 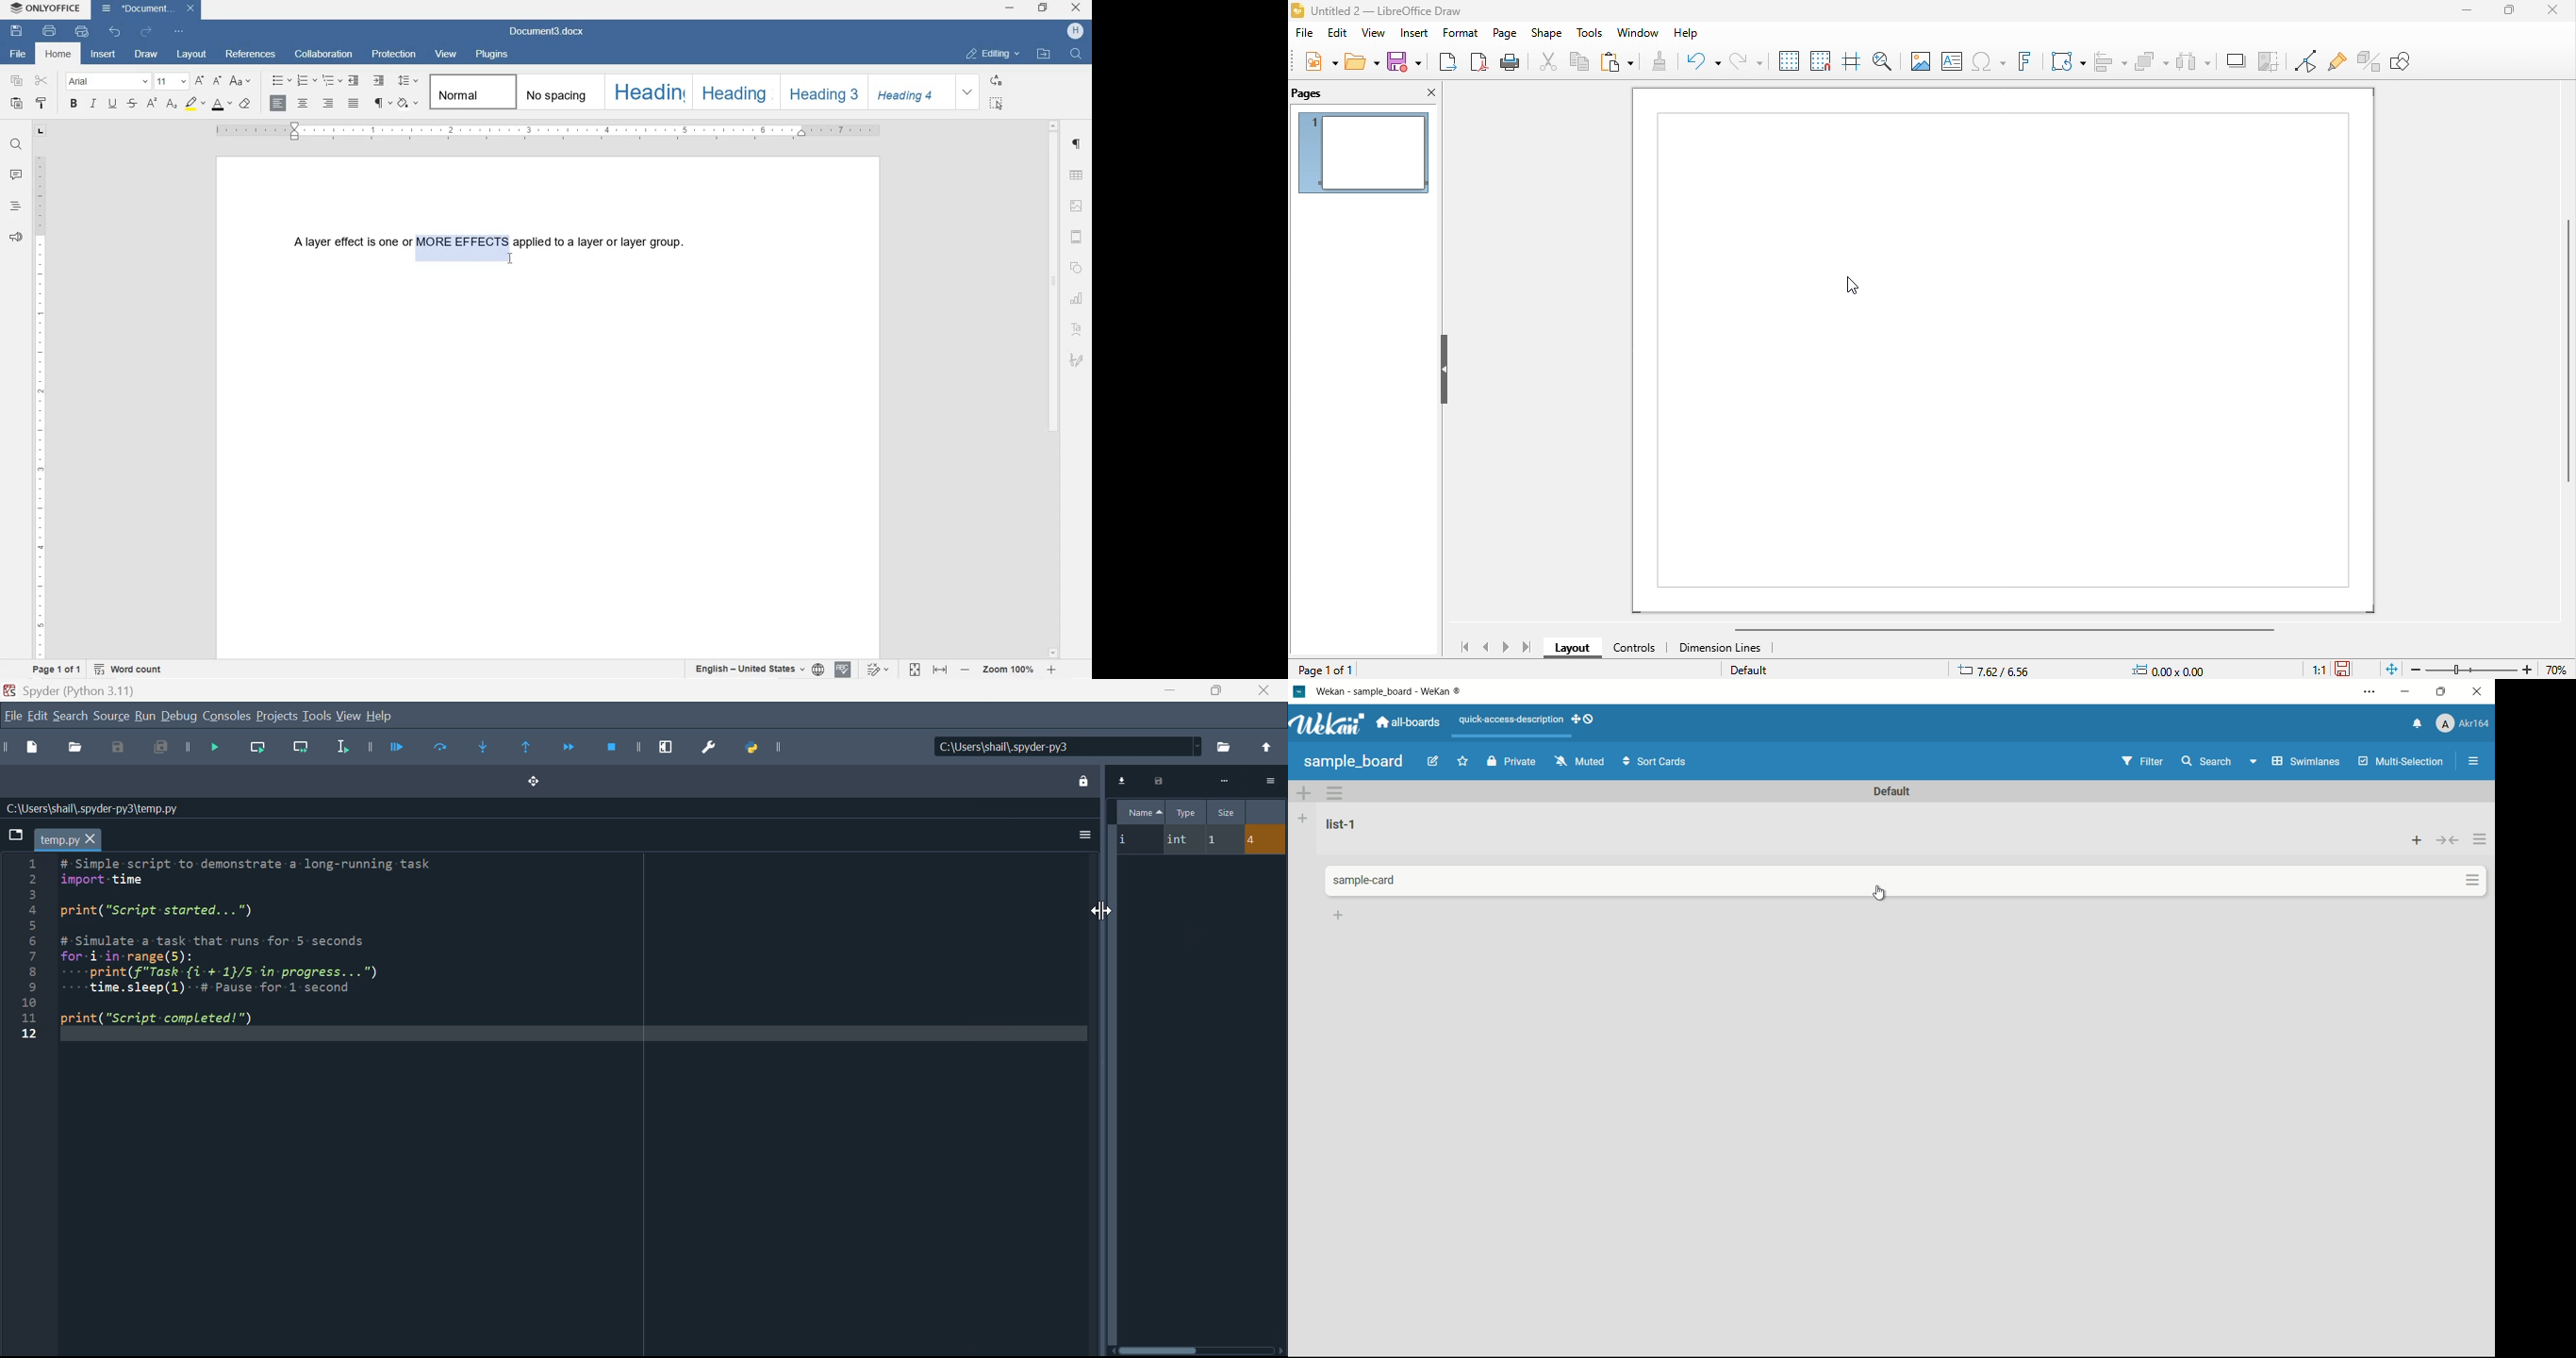 I want to click on COPY STYLE, so click(x=42, y=104).